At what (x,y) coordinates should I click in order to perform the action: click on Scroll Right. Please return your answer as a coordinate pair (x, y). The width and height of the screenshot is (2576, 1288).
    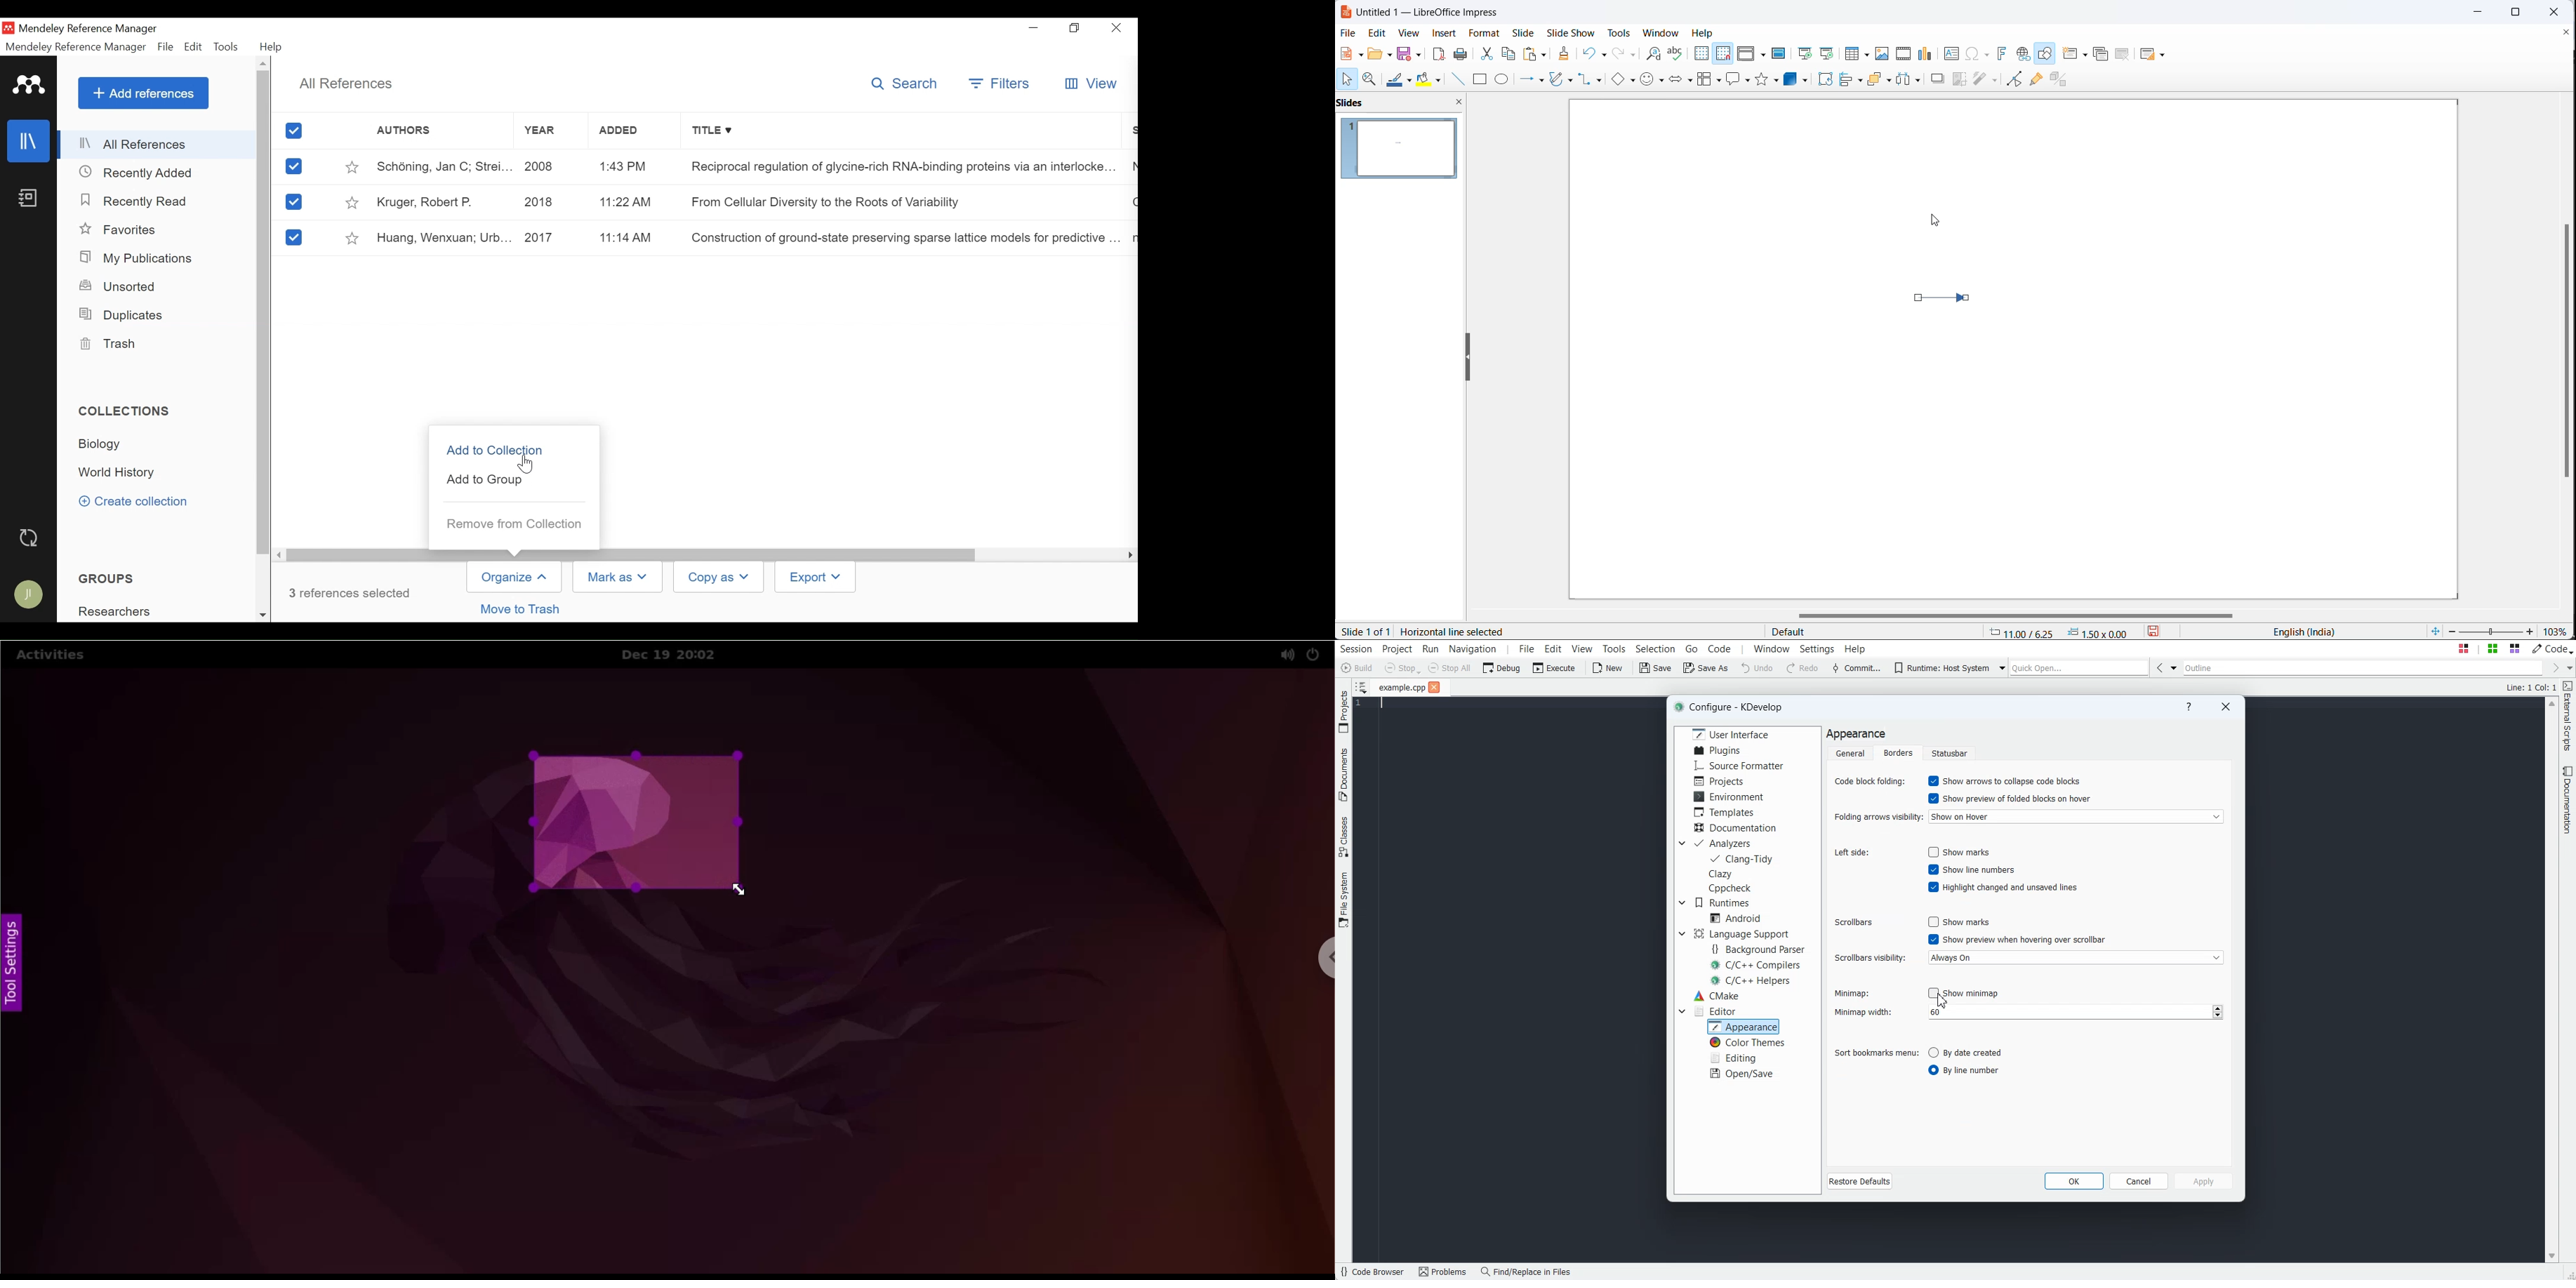
    Looking at the image, I should click on (1128, 555).